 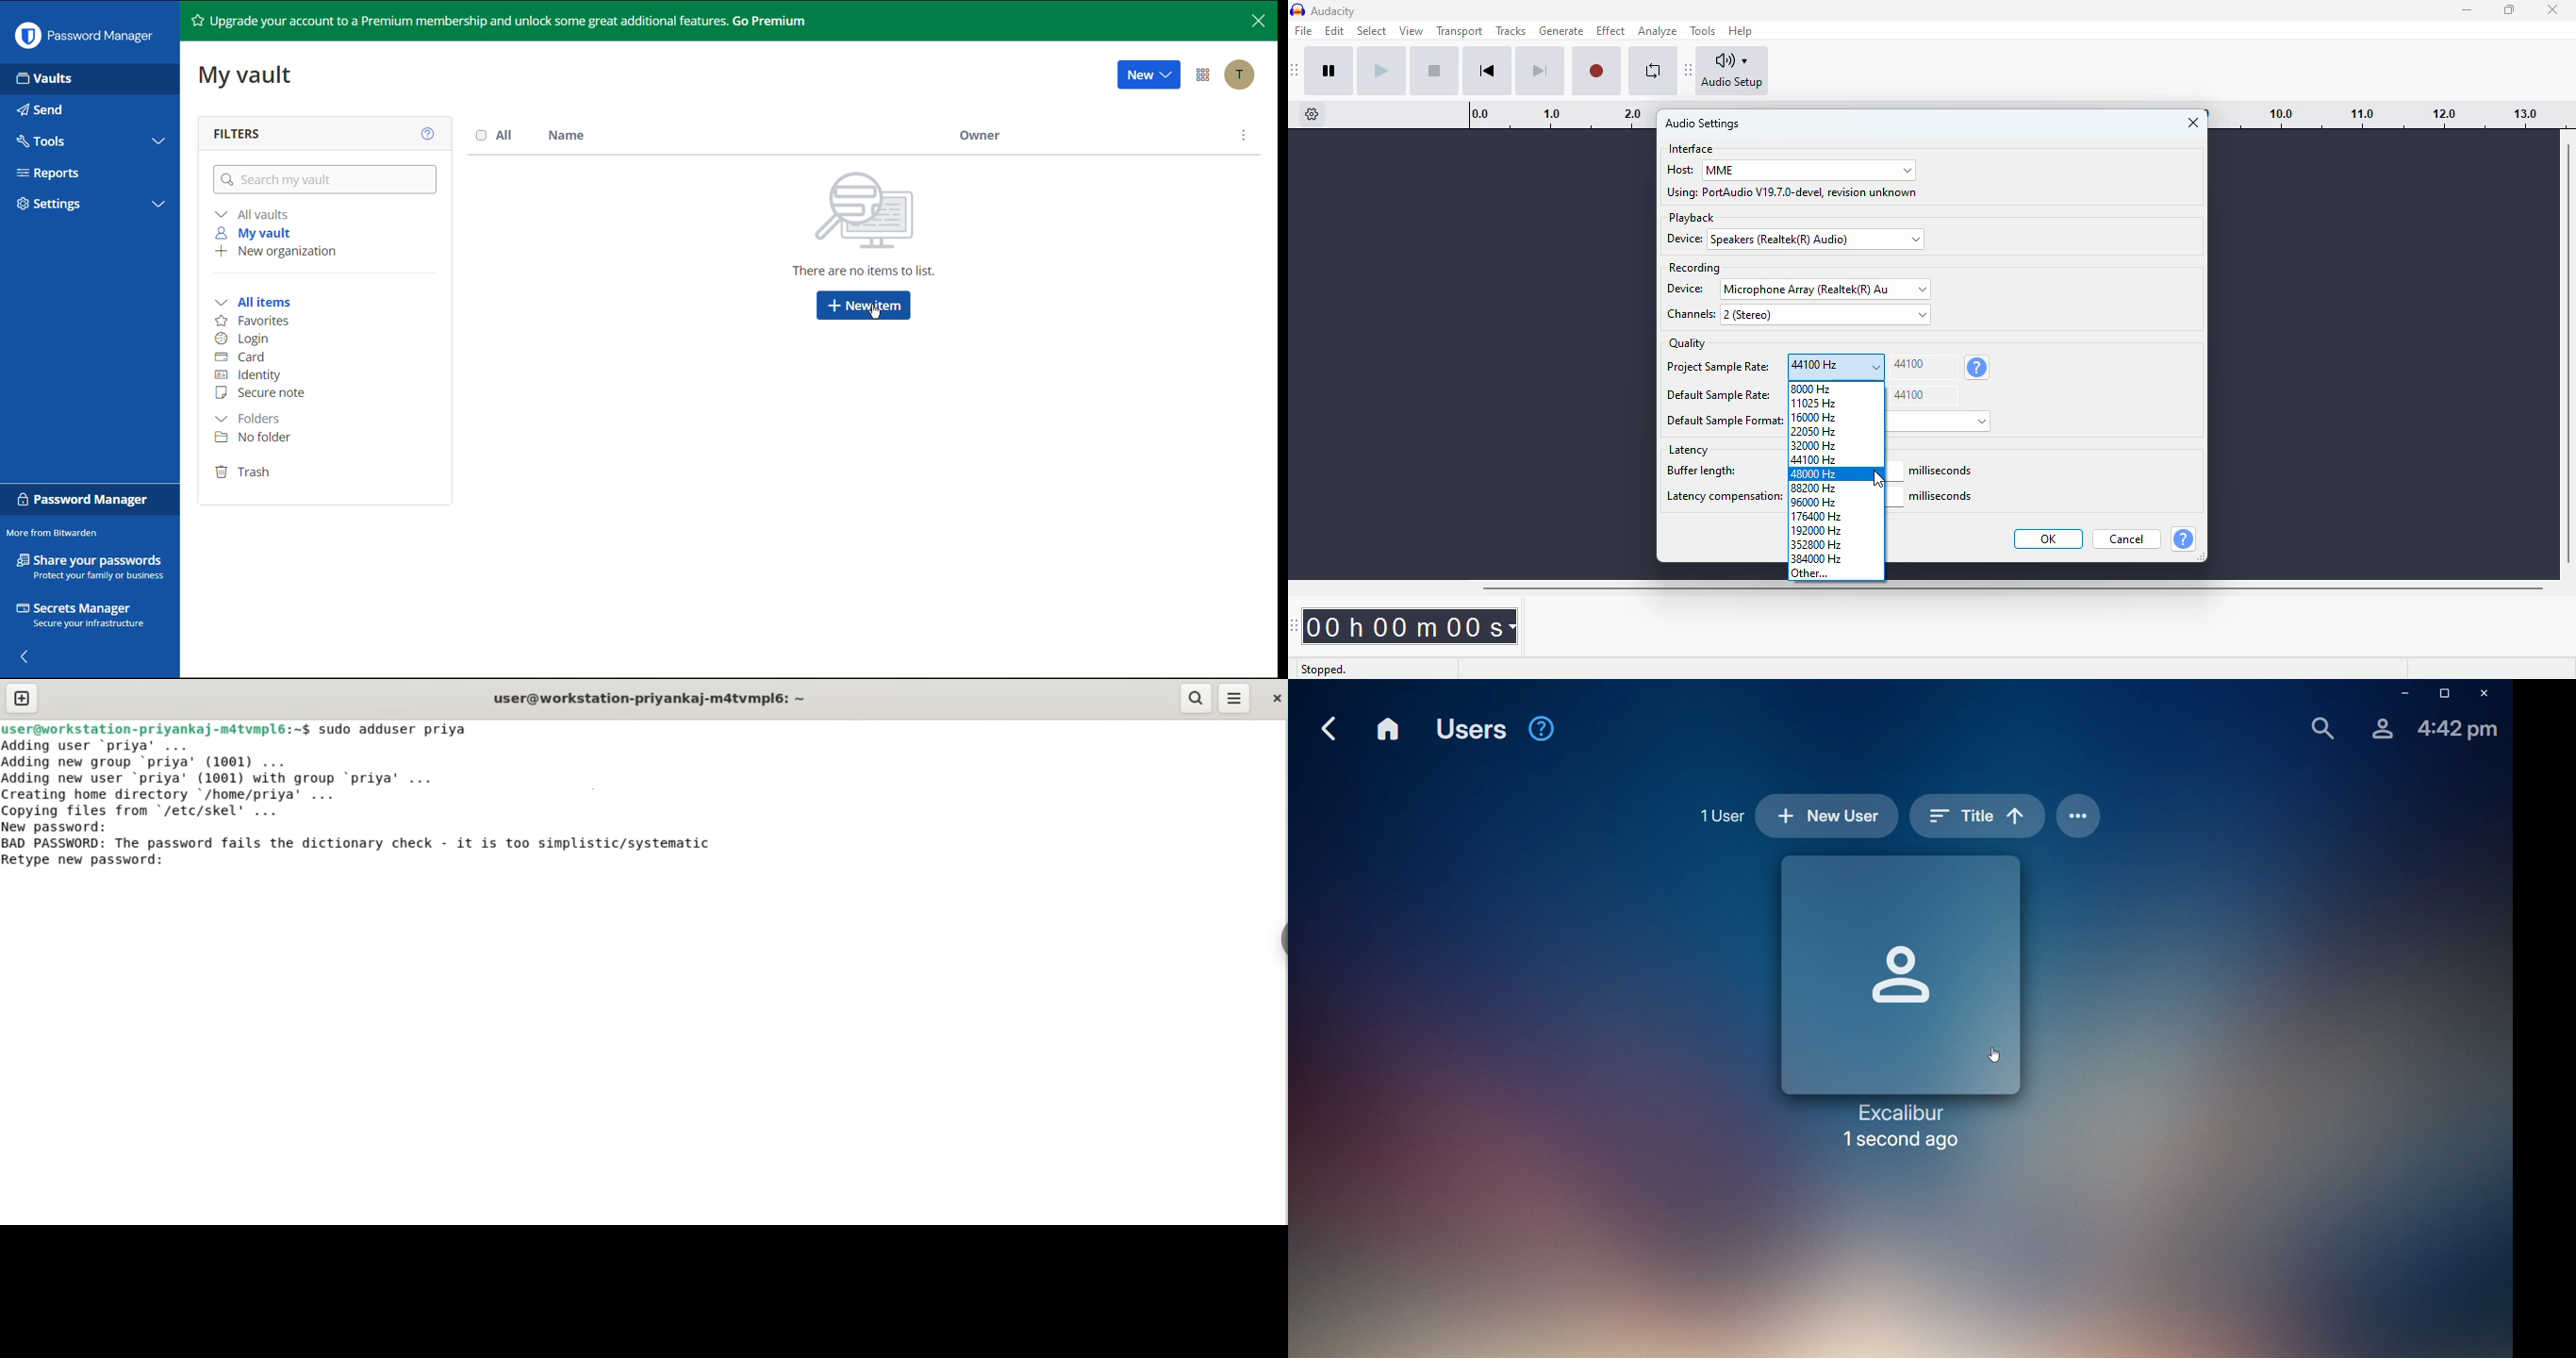 What do you see at coordinates (240, 357) in the screenshot?
I see `Card` at bounding box center [240, 357].